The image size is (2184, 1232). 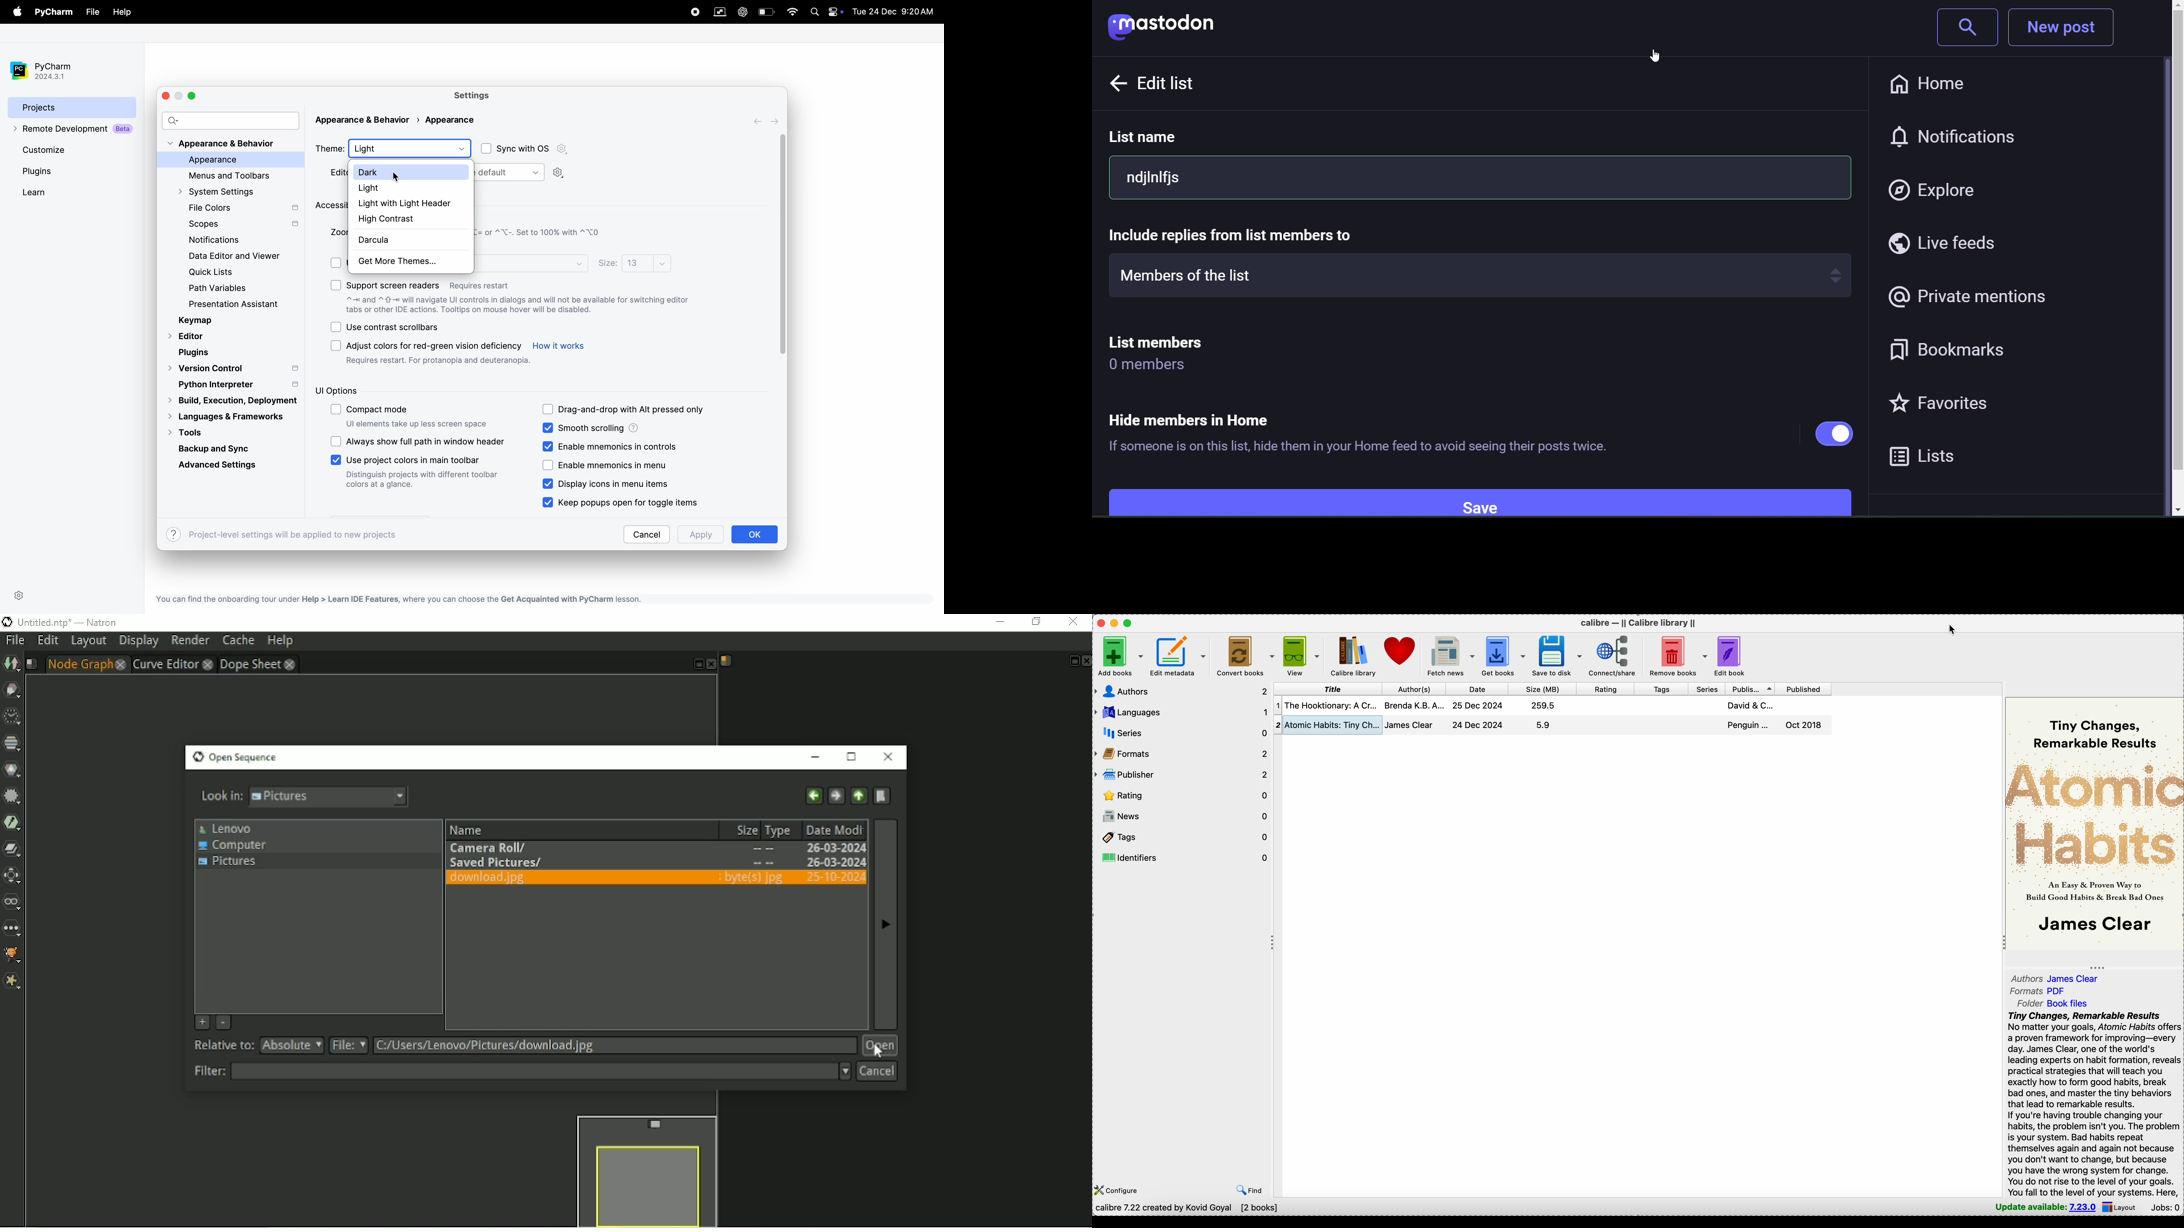 I want to click on view, so click(x=1300, y=655).